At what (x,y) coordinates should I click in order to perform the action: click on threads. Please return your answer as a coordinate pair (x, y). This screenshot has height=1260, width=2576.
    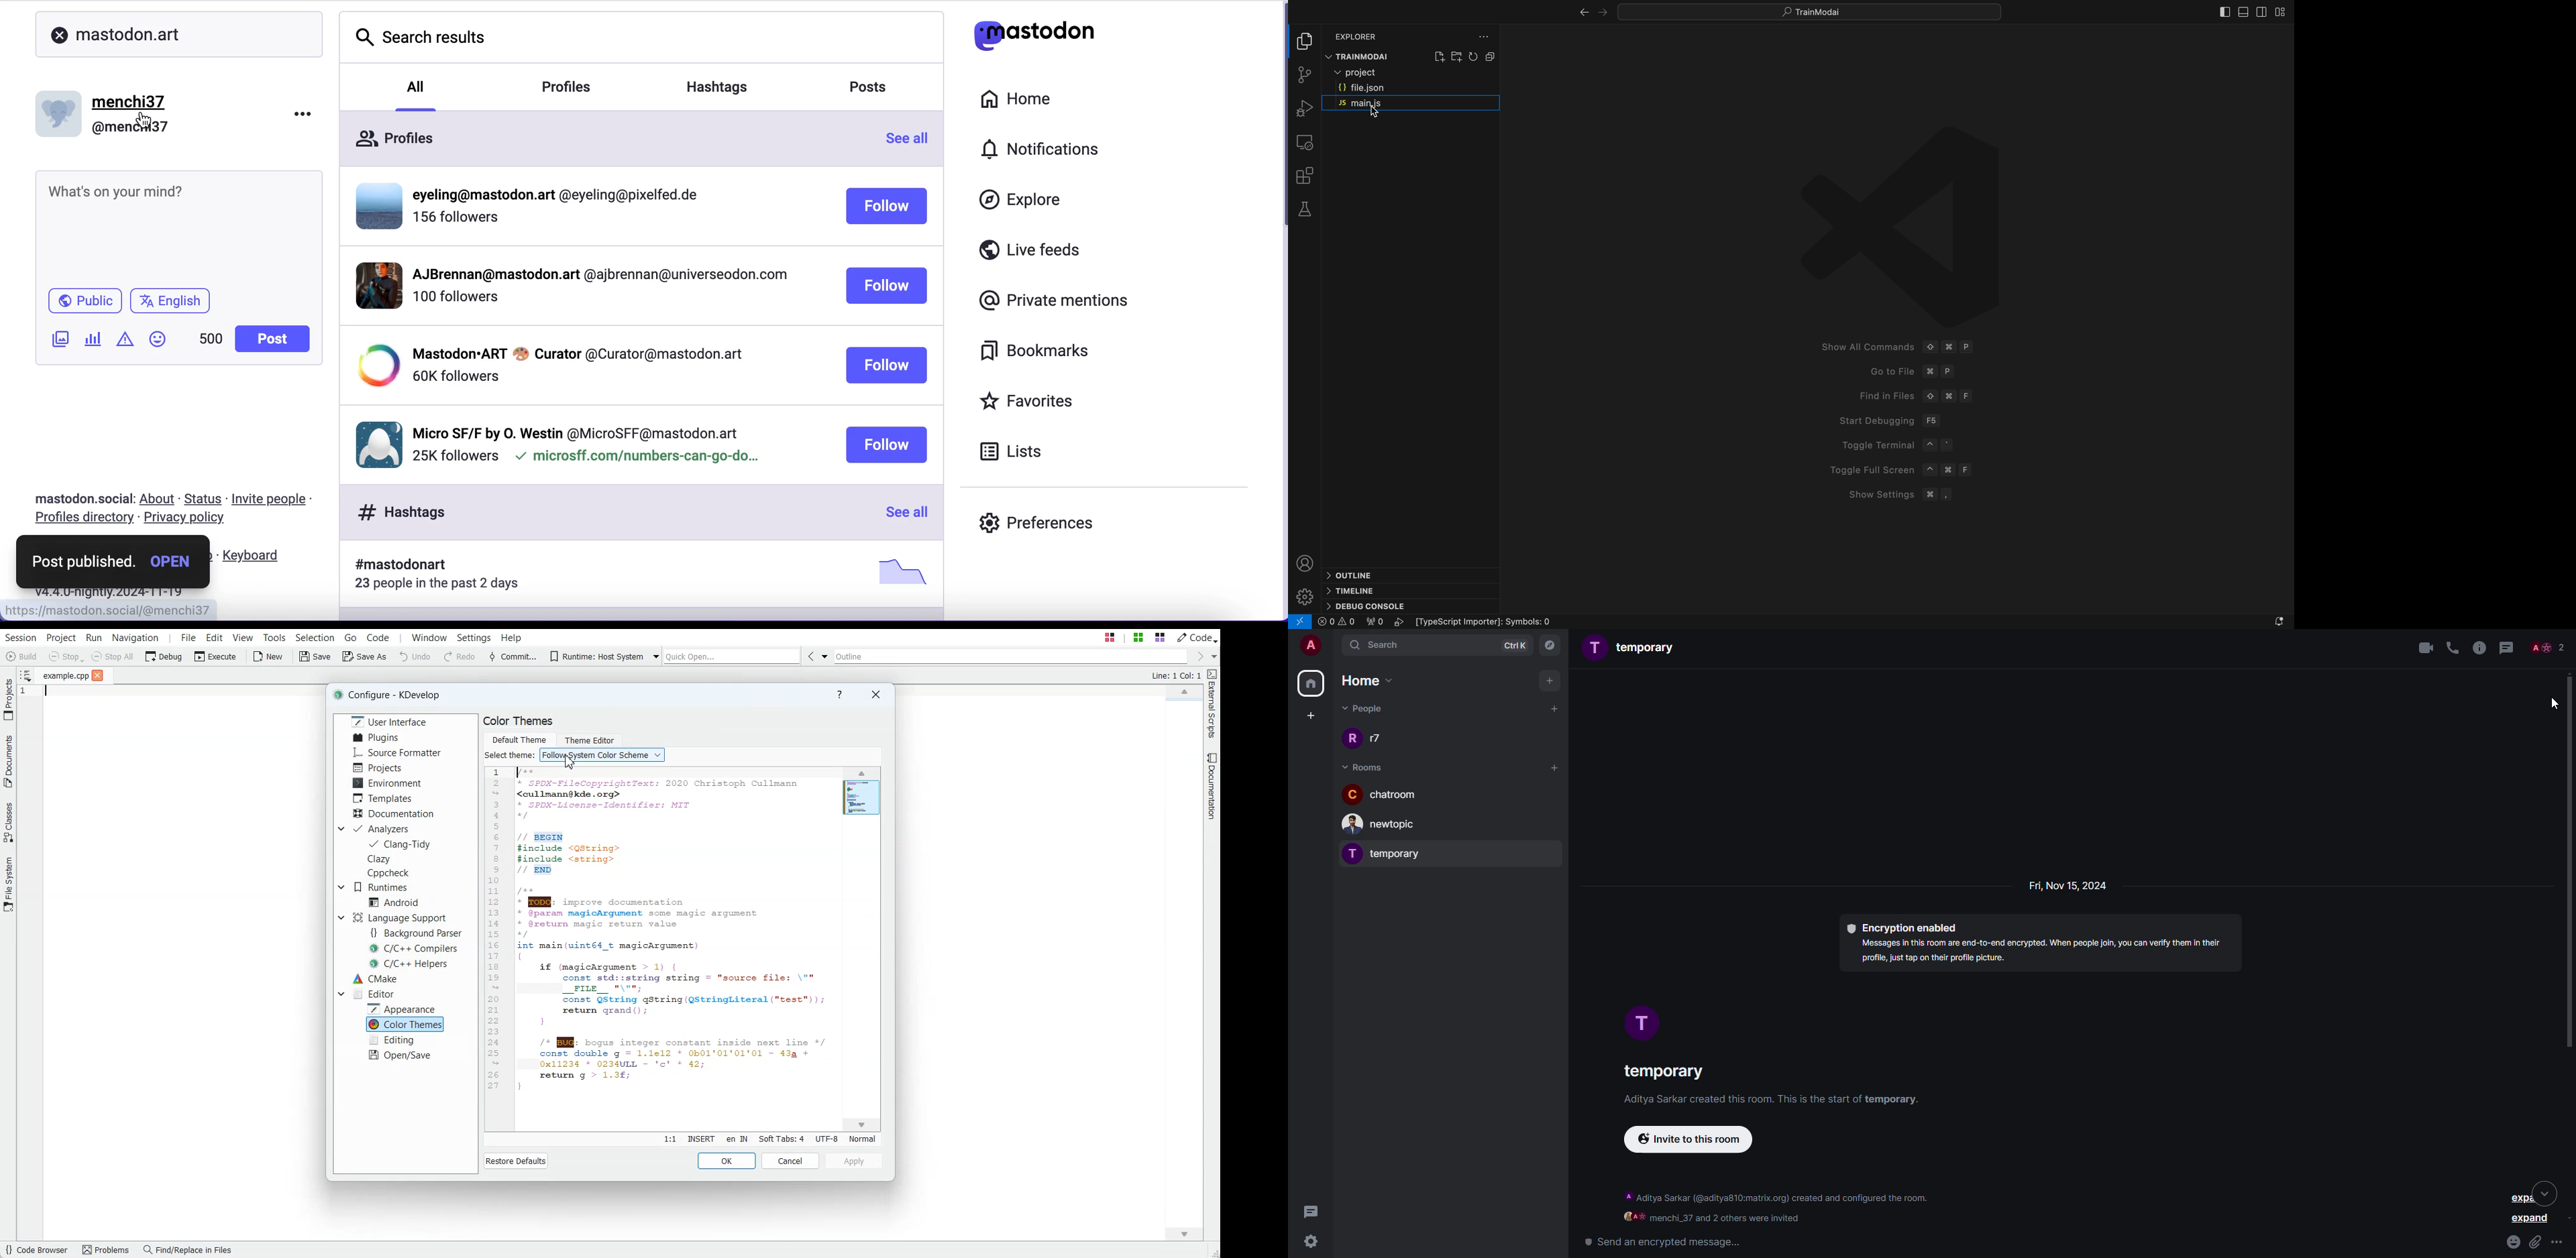
    Looking at the image, I should click on (2508, 647).